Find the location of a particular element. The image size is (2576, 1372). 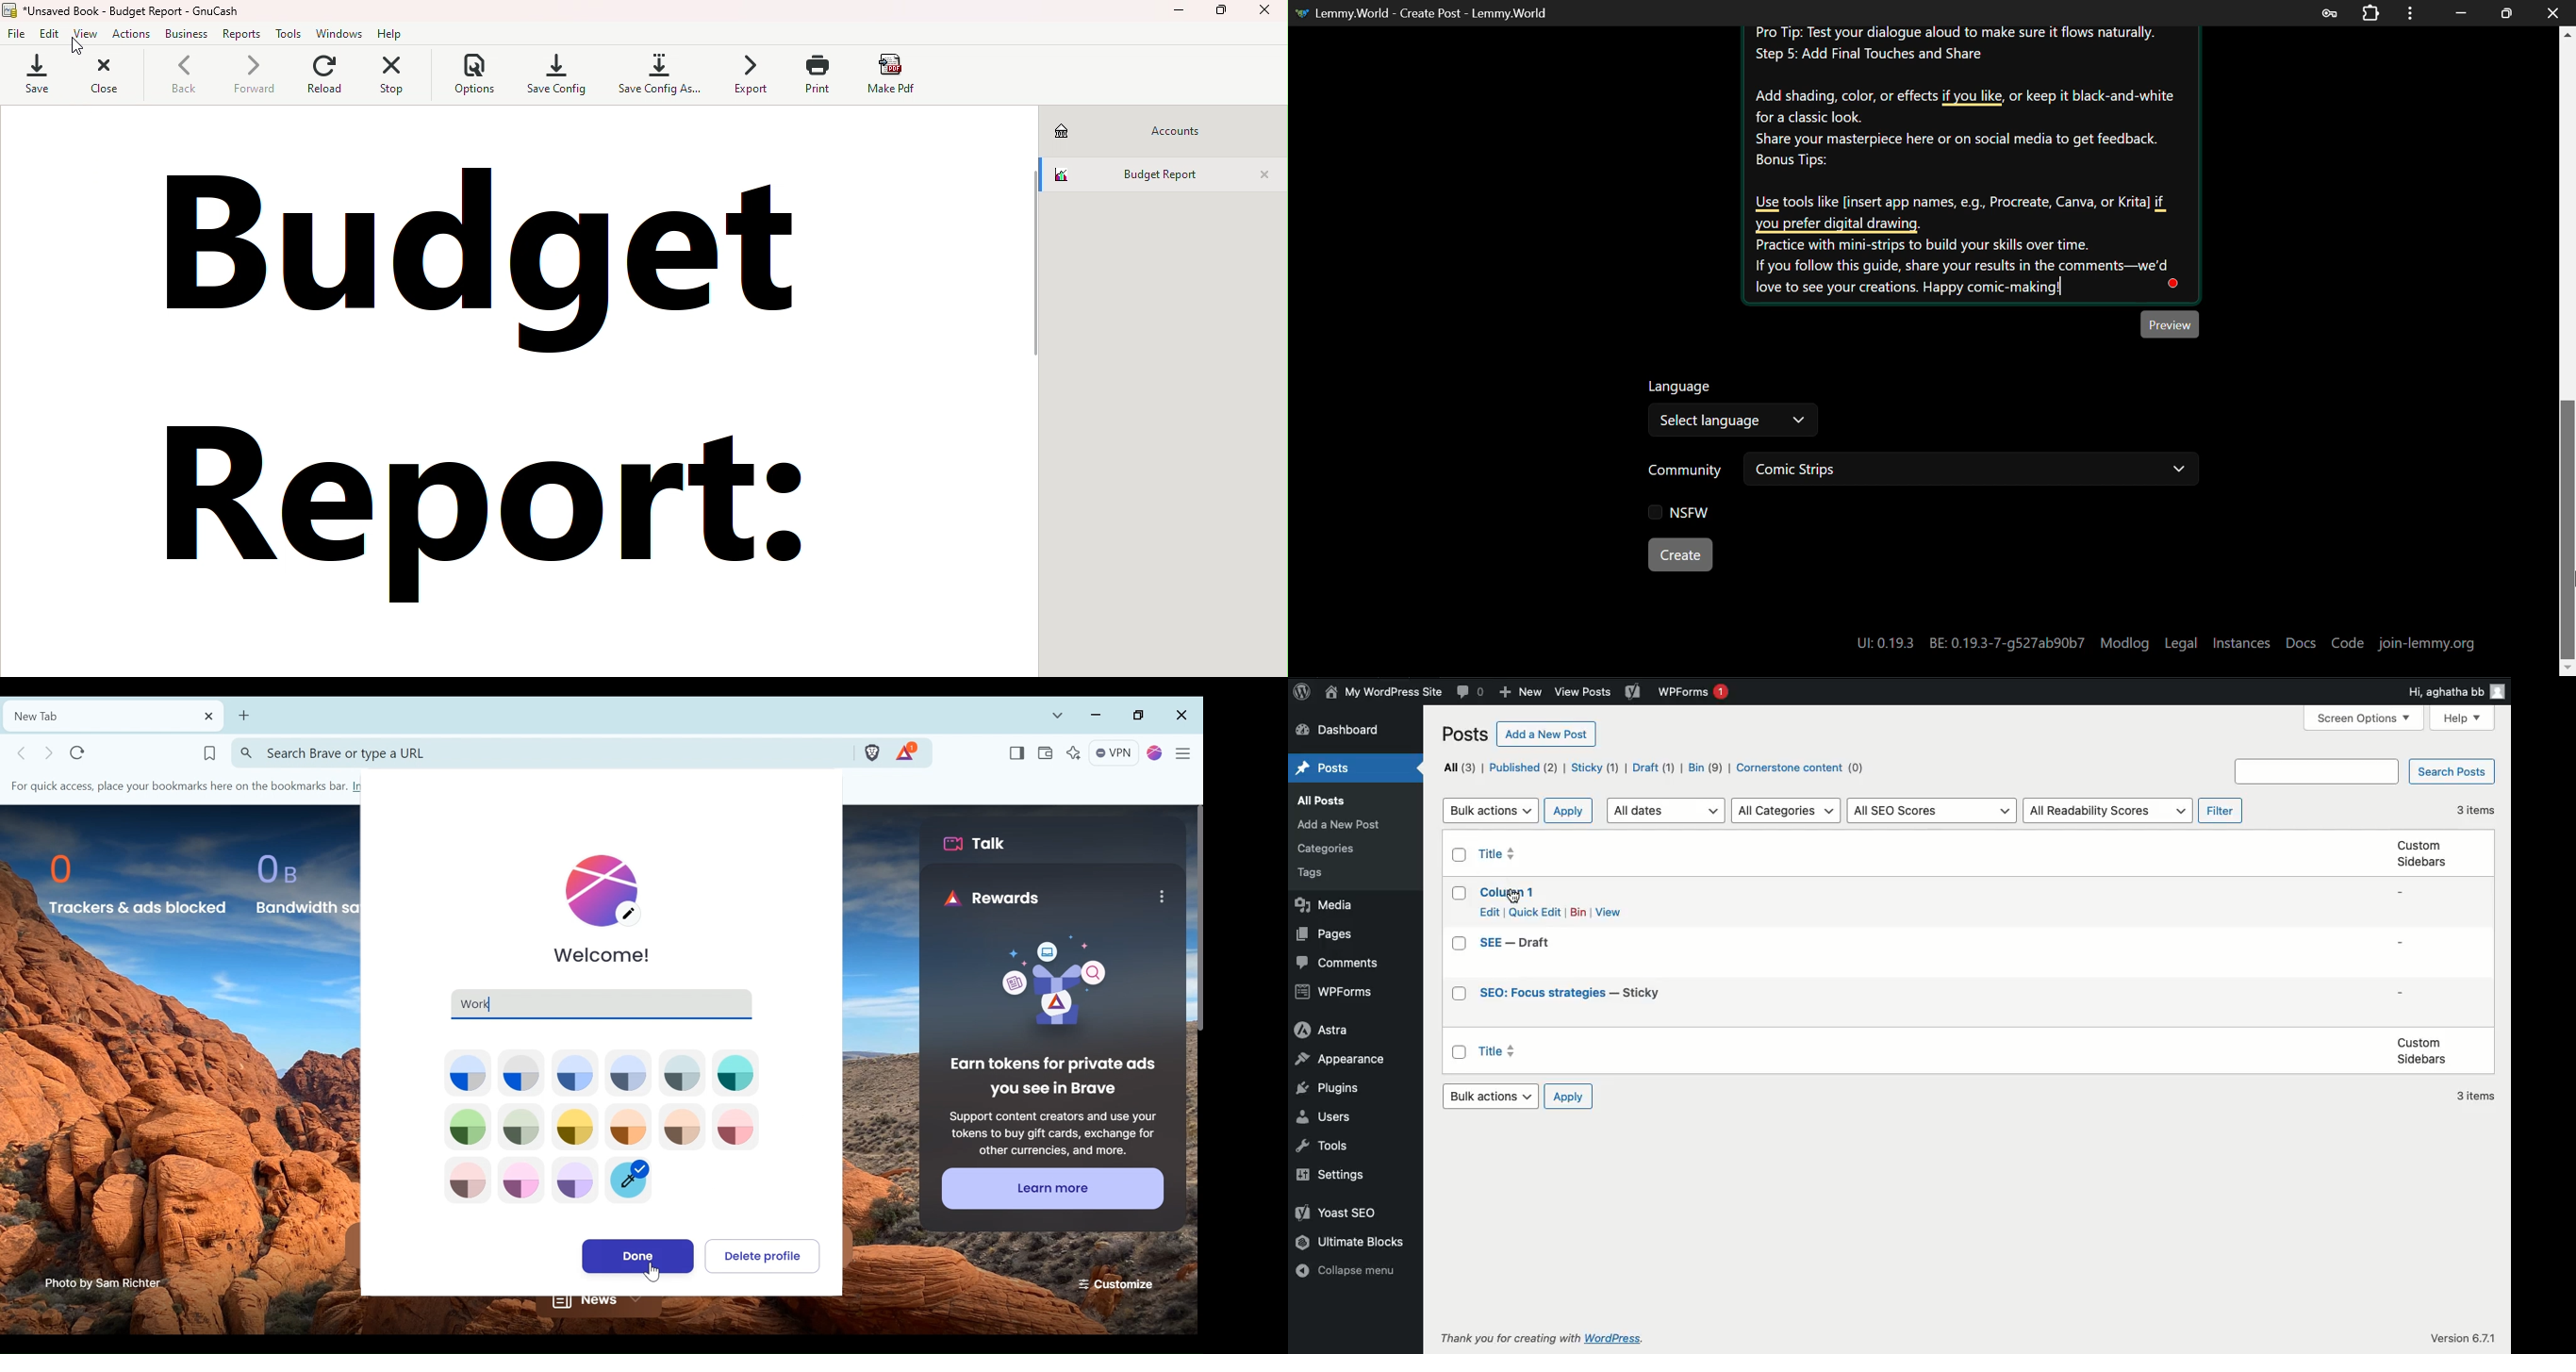

Bin is located at coordinates (1580, 913).